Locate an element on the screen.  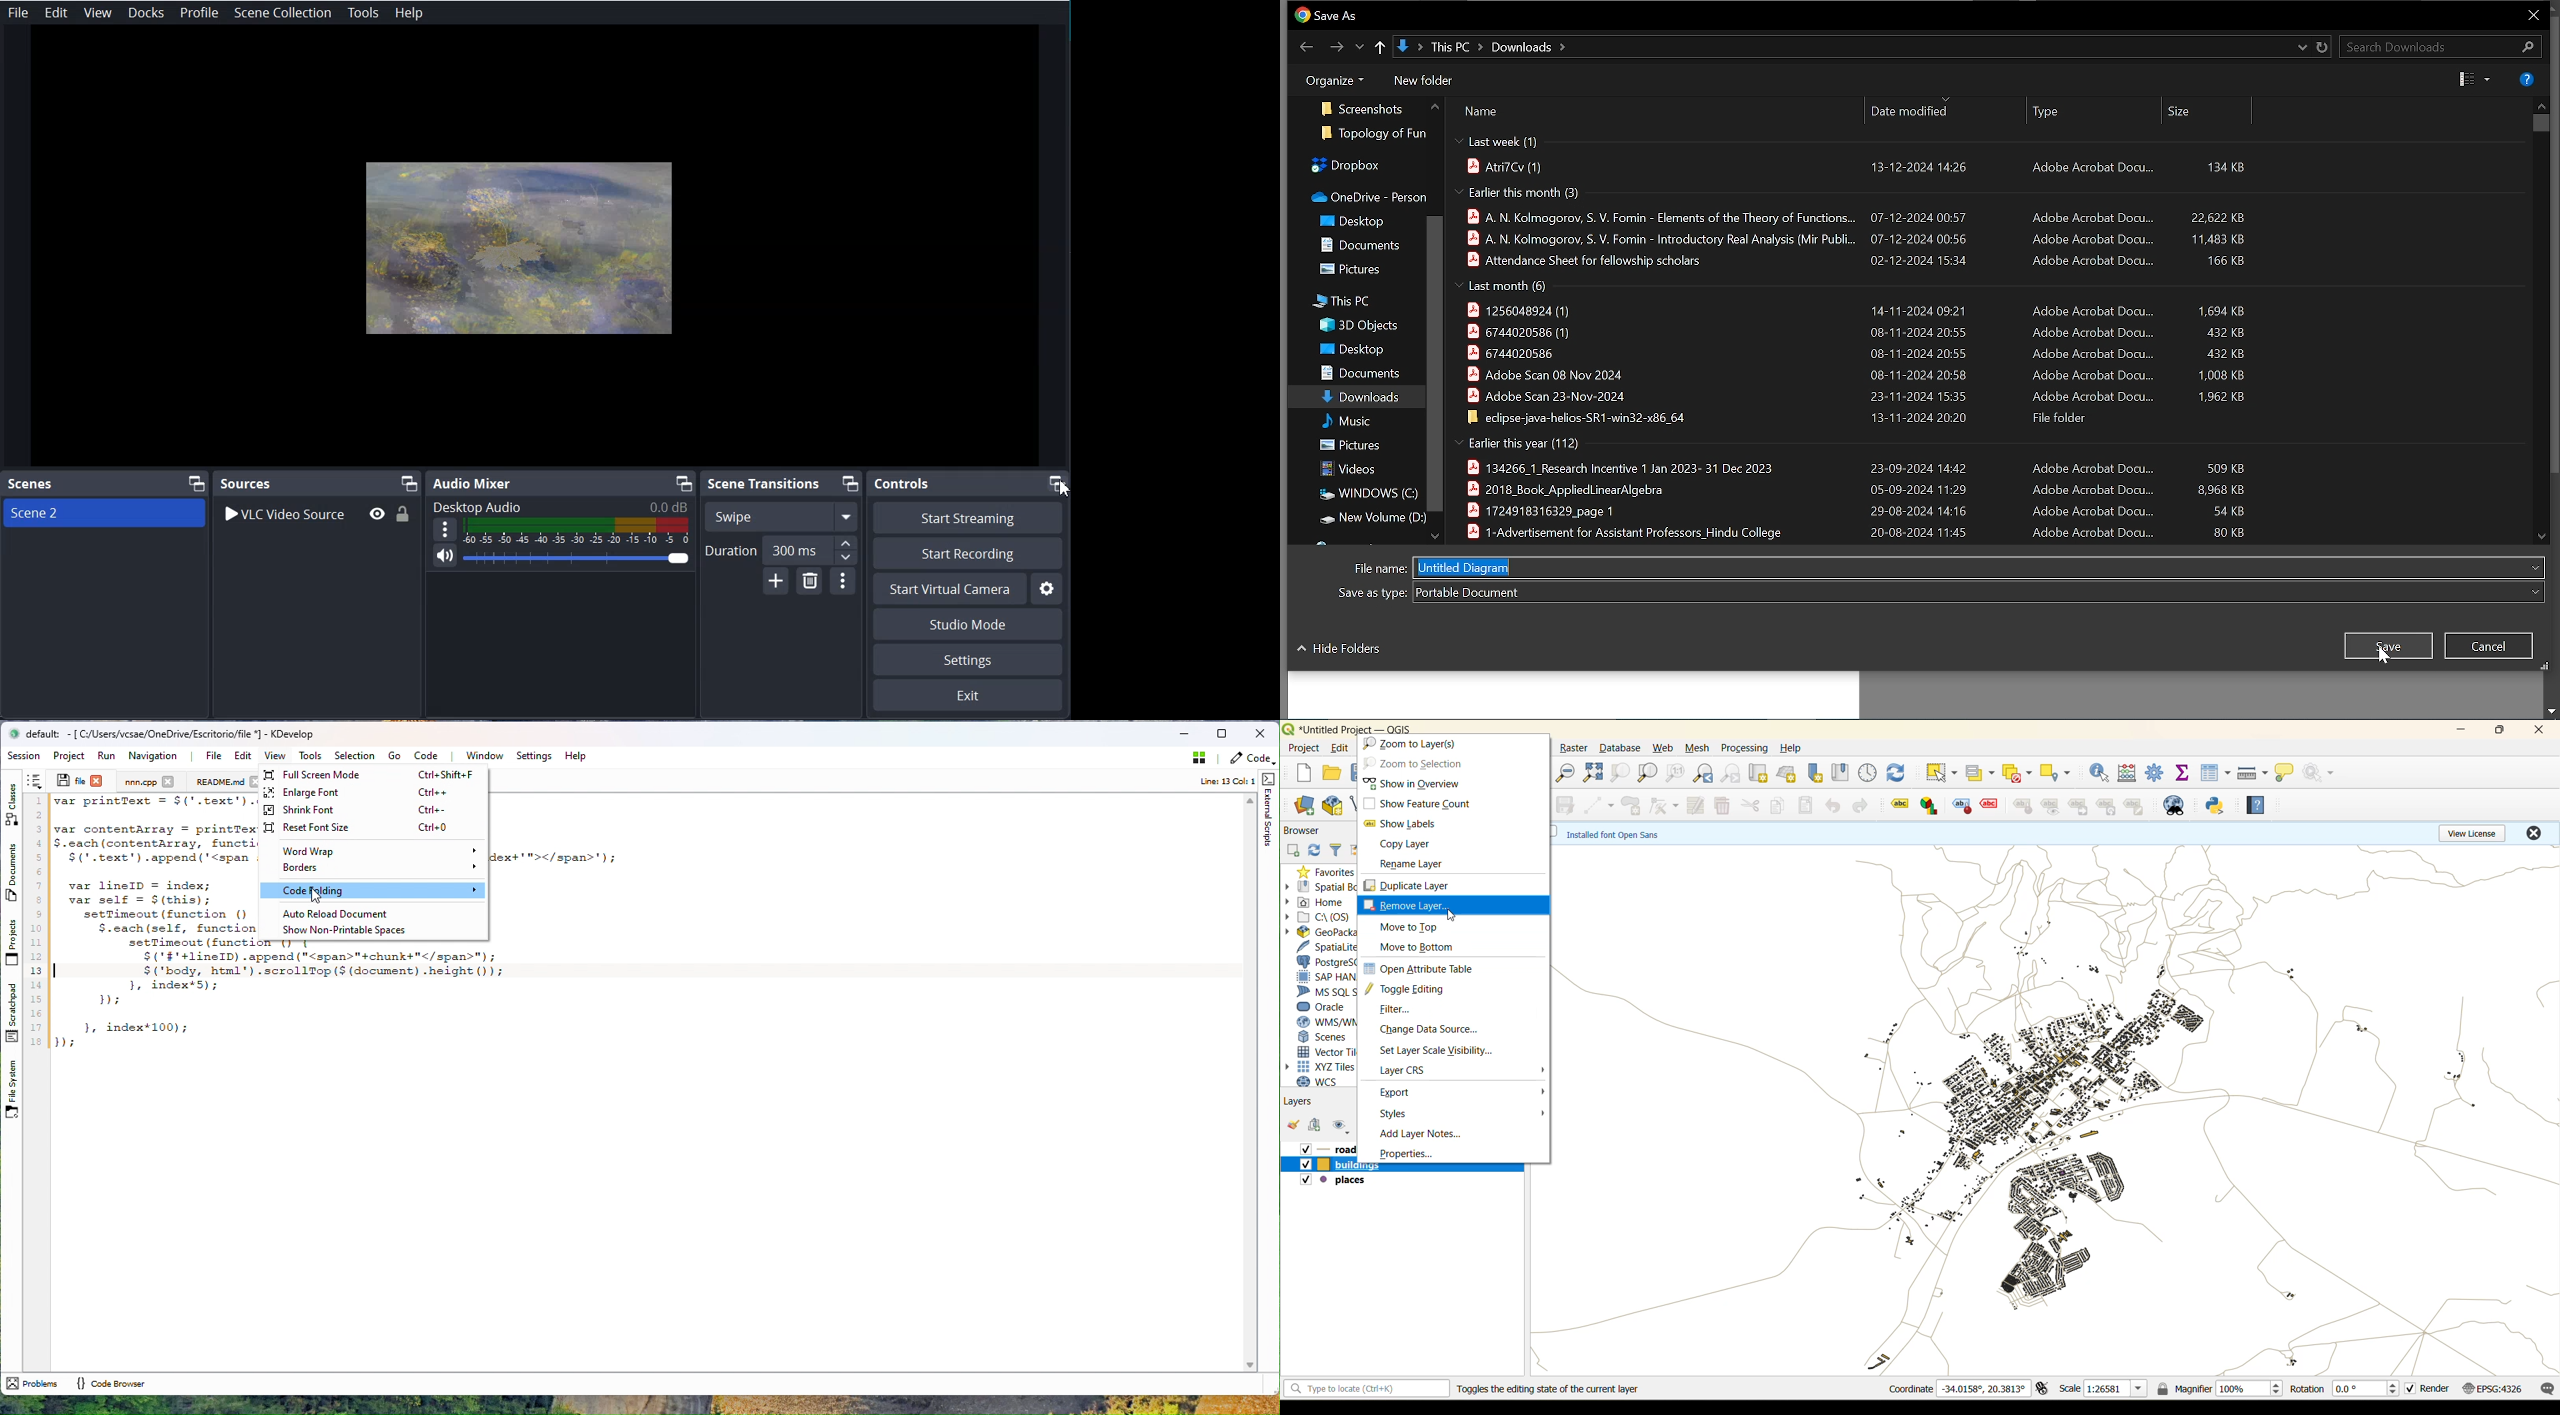
13-12-2024 14:26 is located at coordinates (1918, 167).